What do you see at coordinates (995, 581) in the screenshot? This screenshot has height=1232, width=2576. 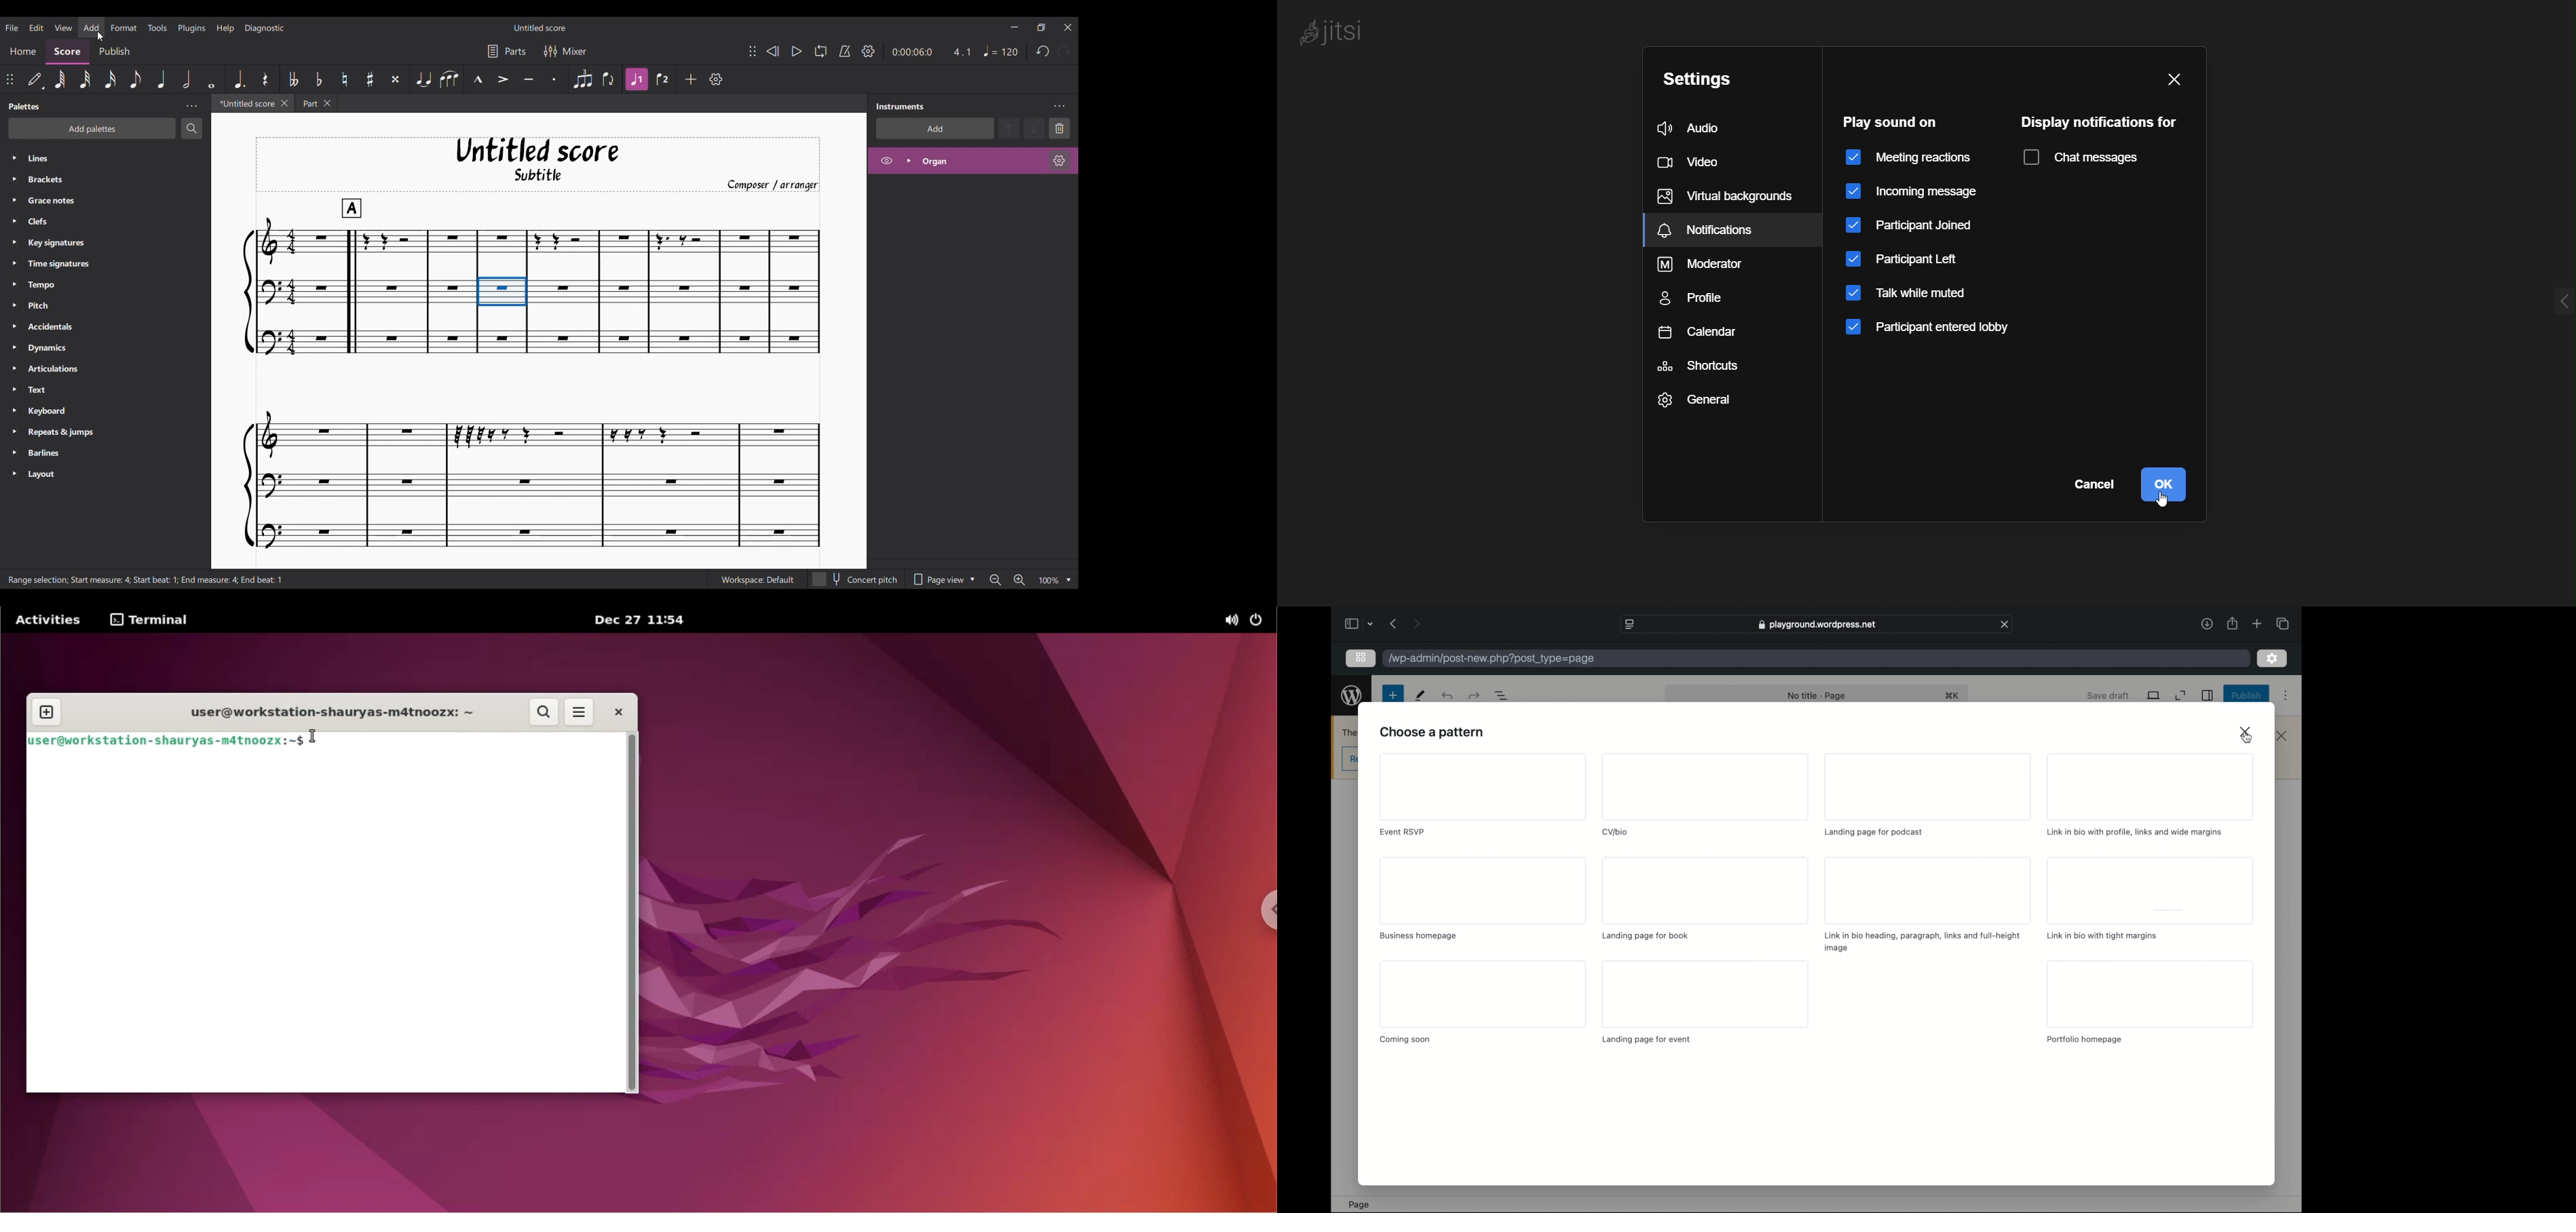 I see `Zoom out` at bounding box center [995, 581].